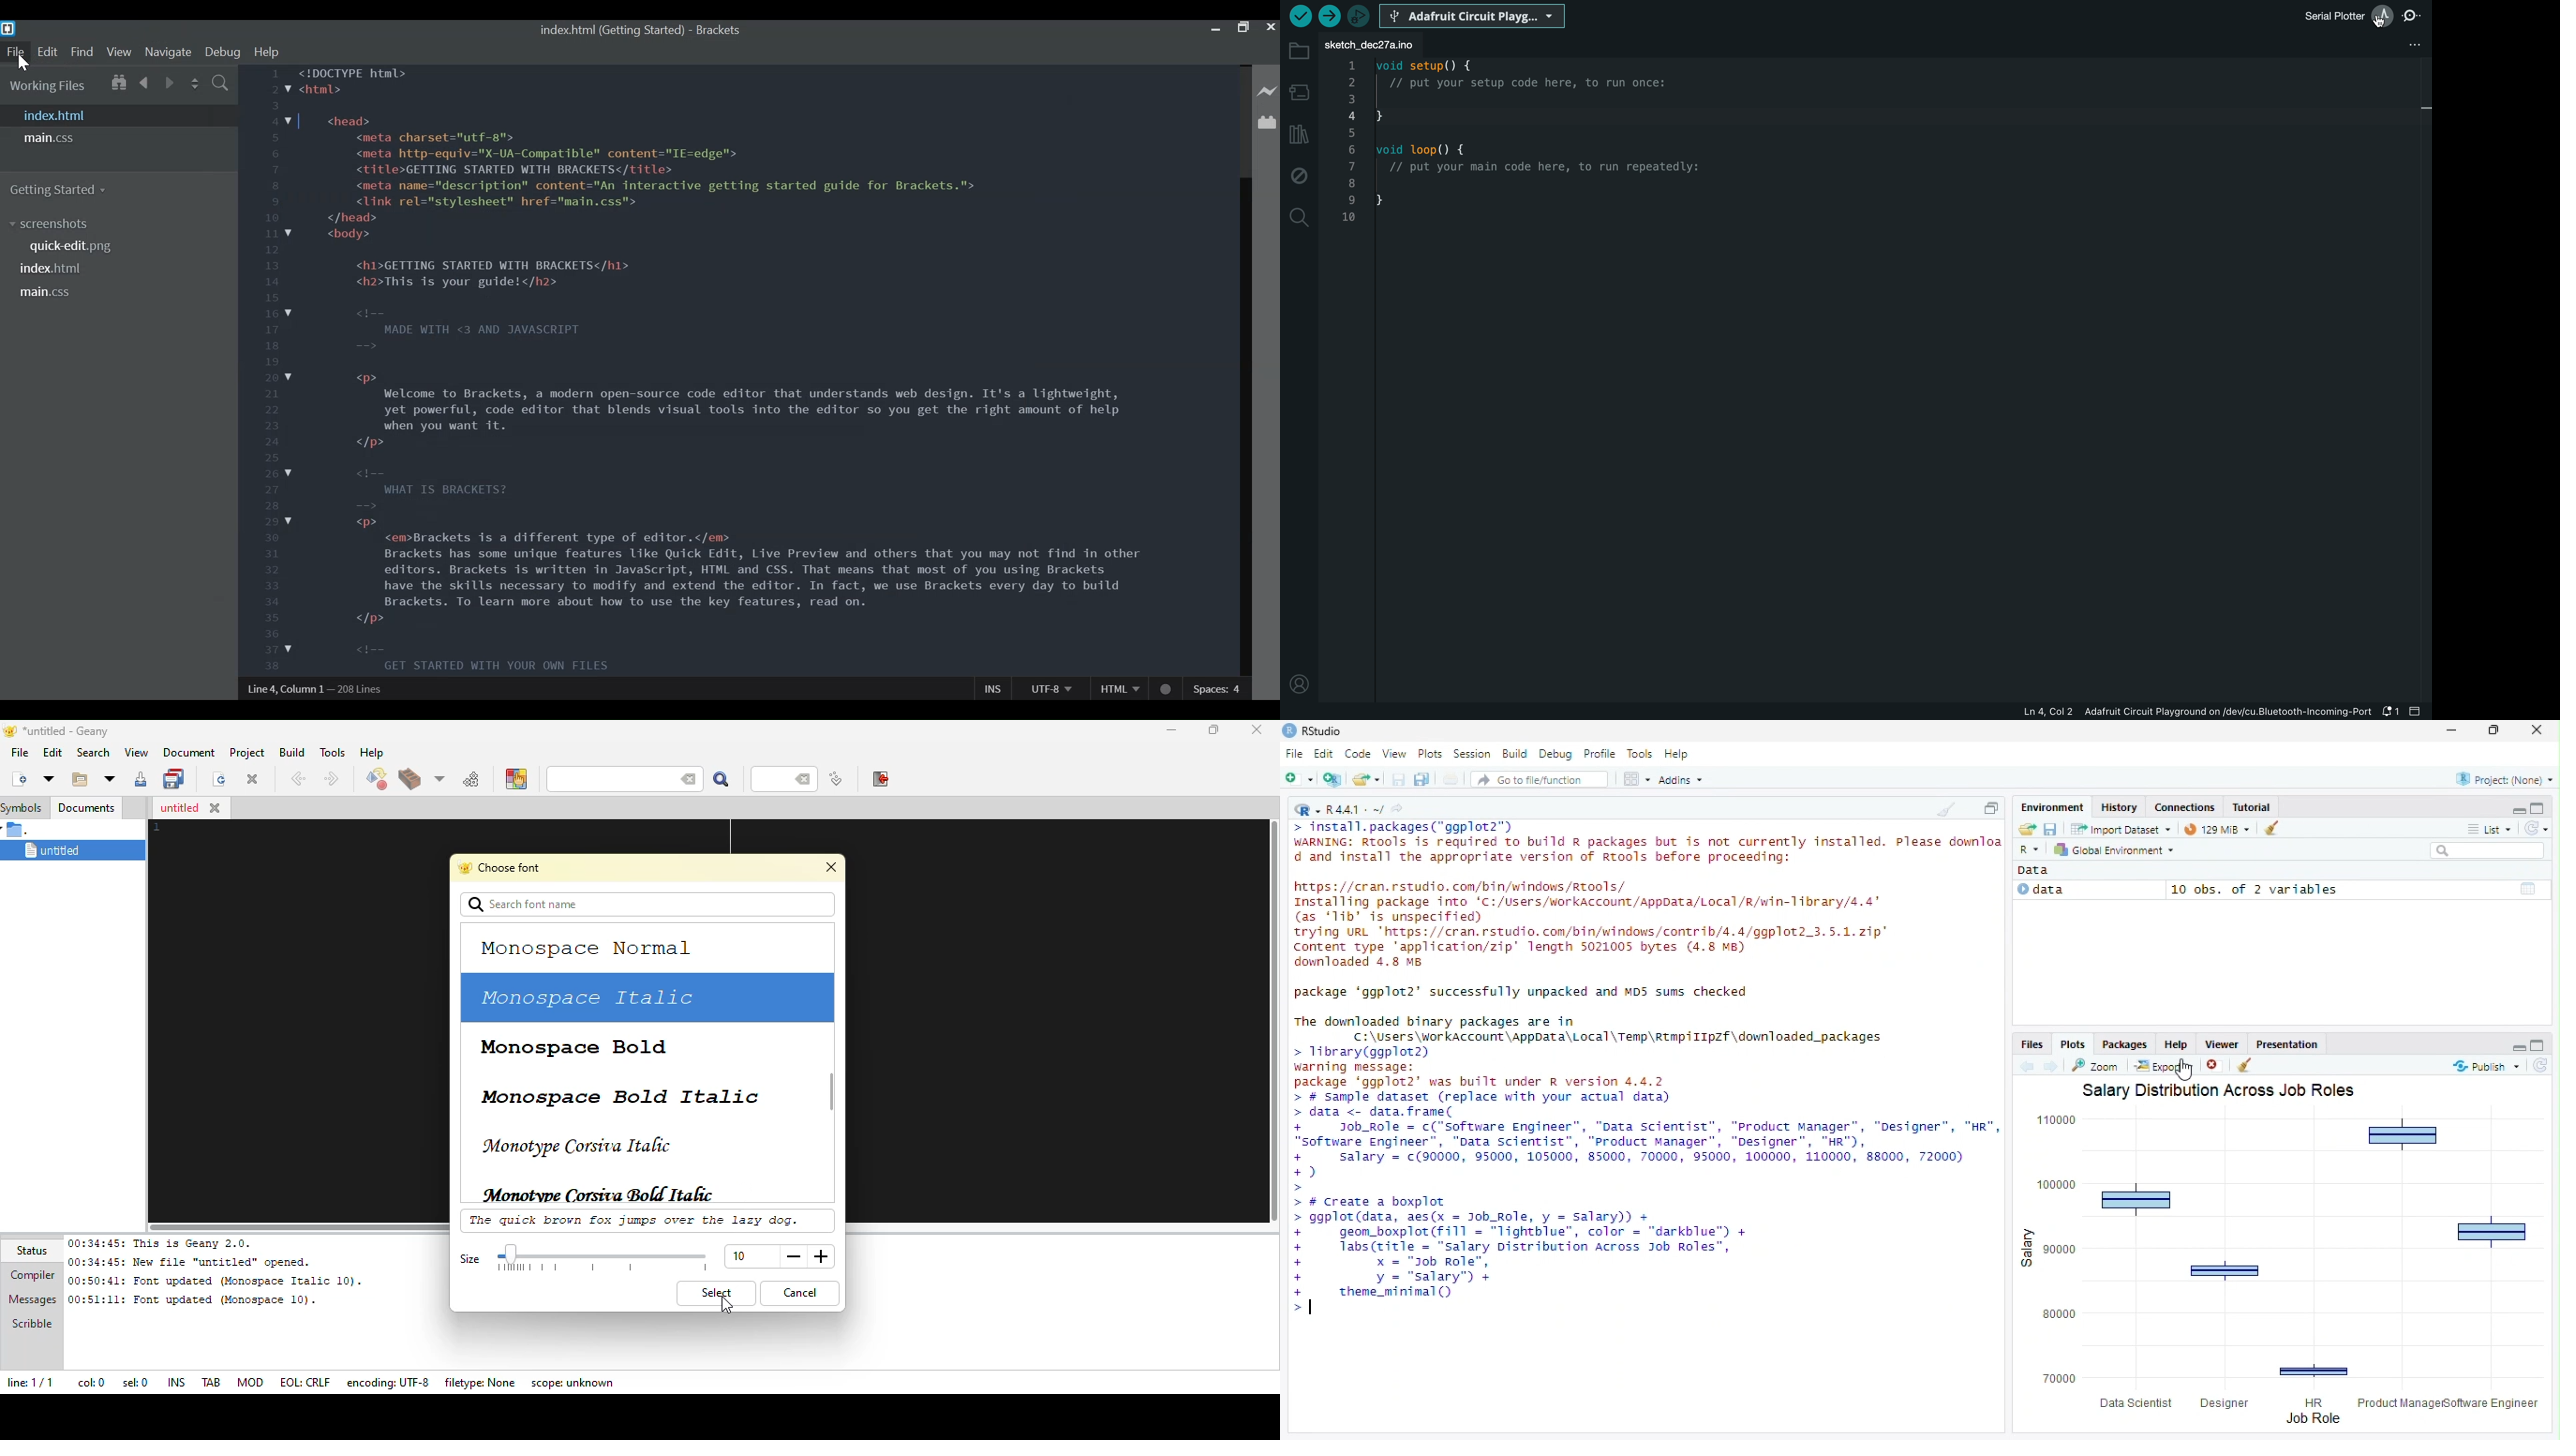  What do you see at coordinates (2542, 806) in the screenshot?
I see `Maximize` at bounding box center [2542, 806].